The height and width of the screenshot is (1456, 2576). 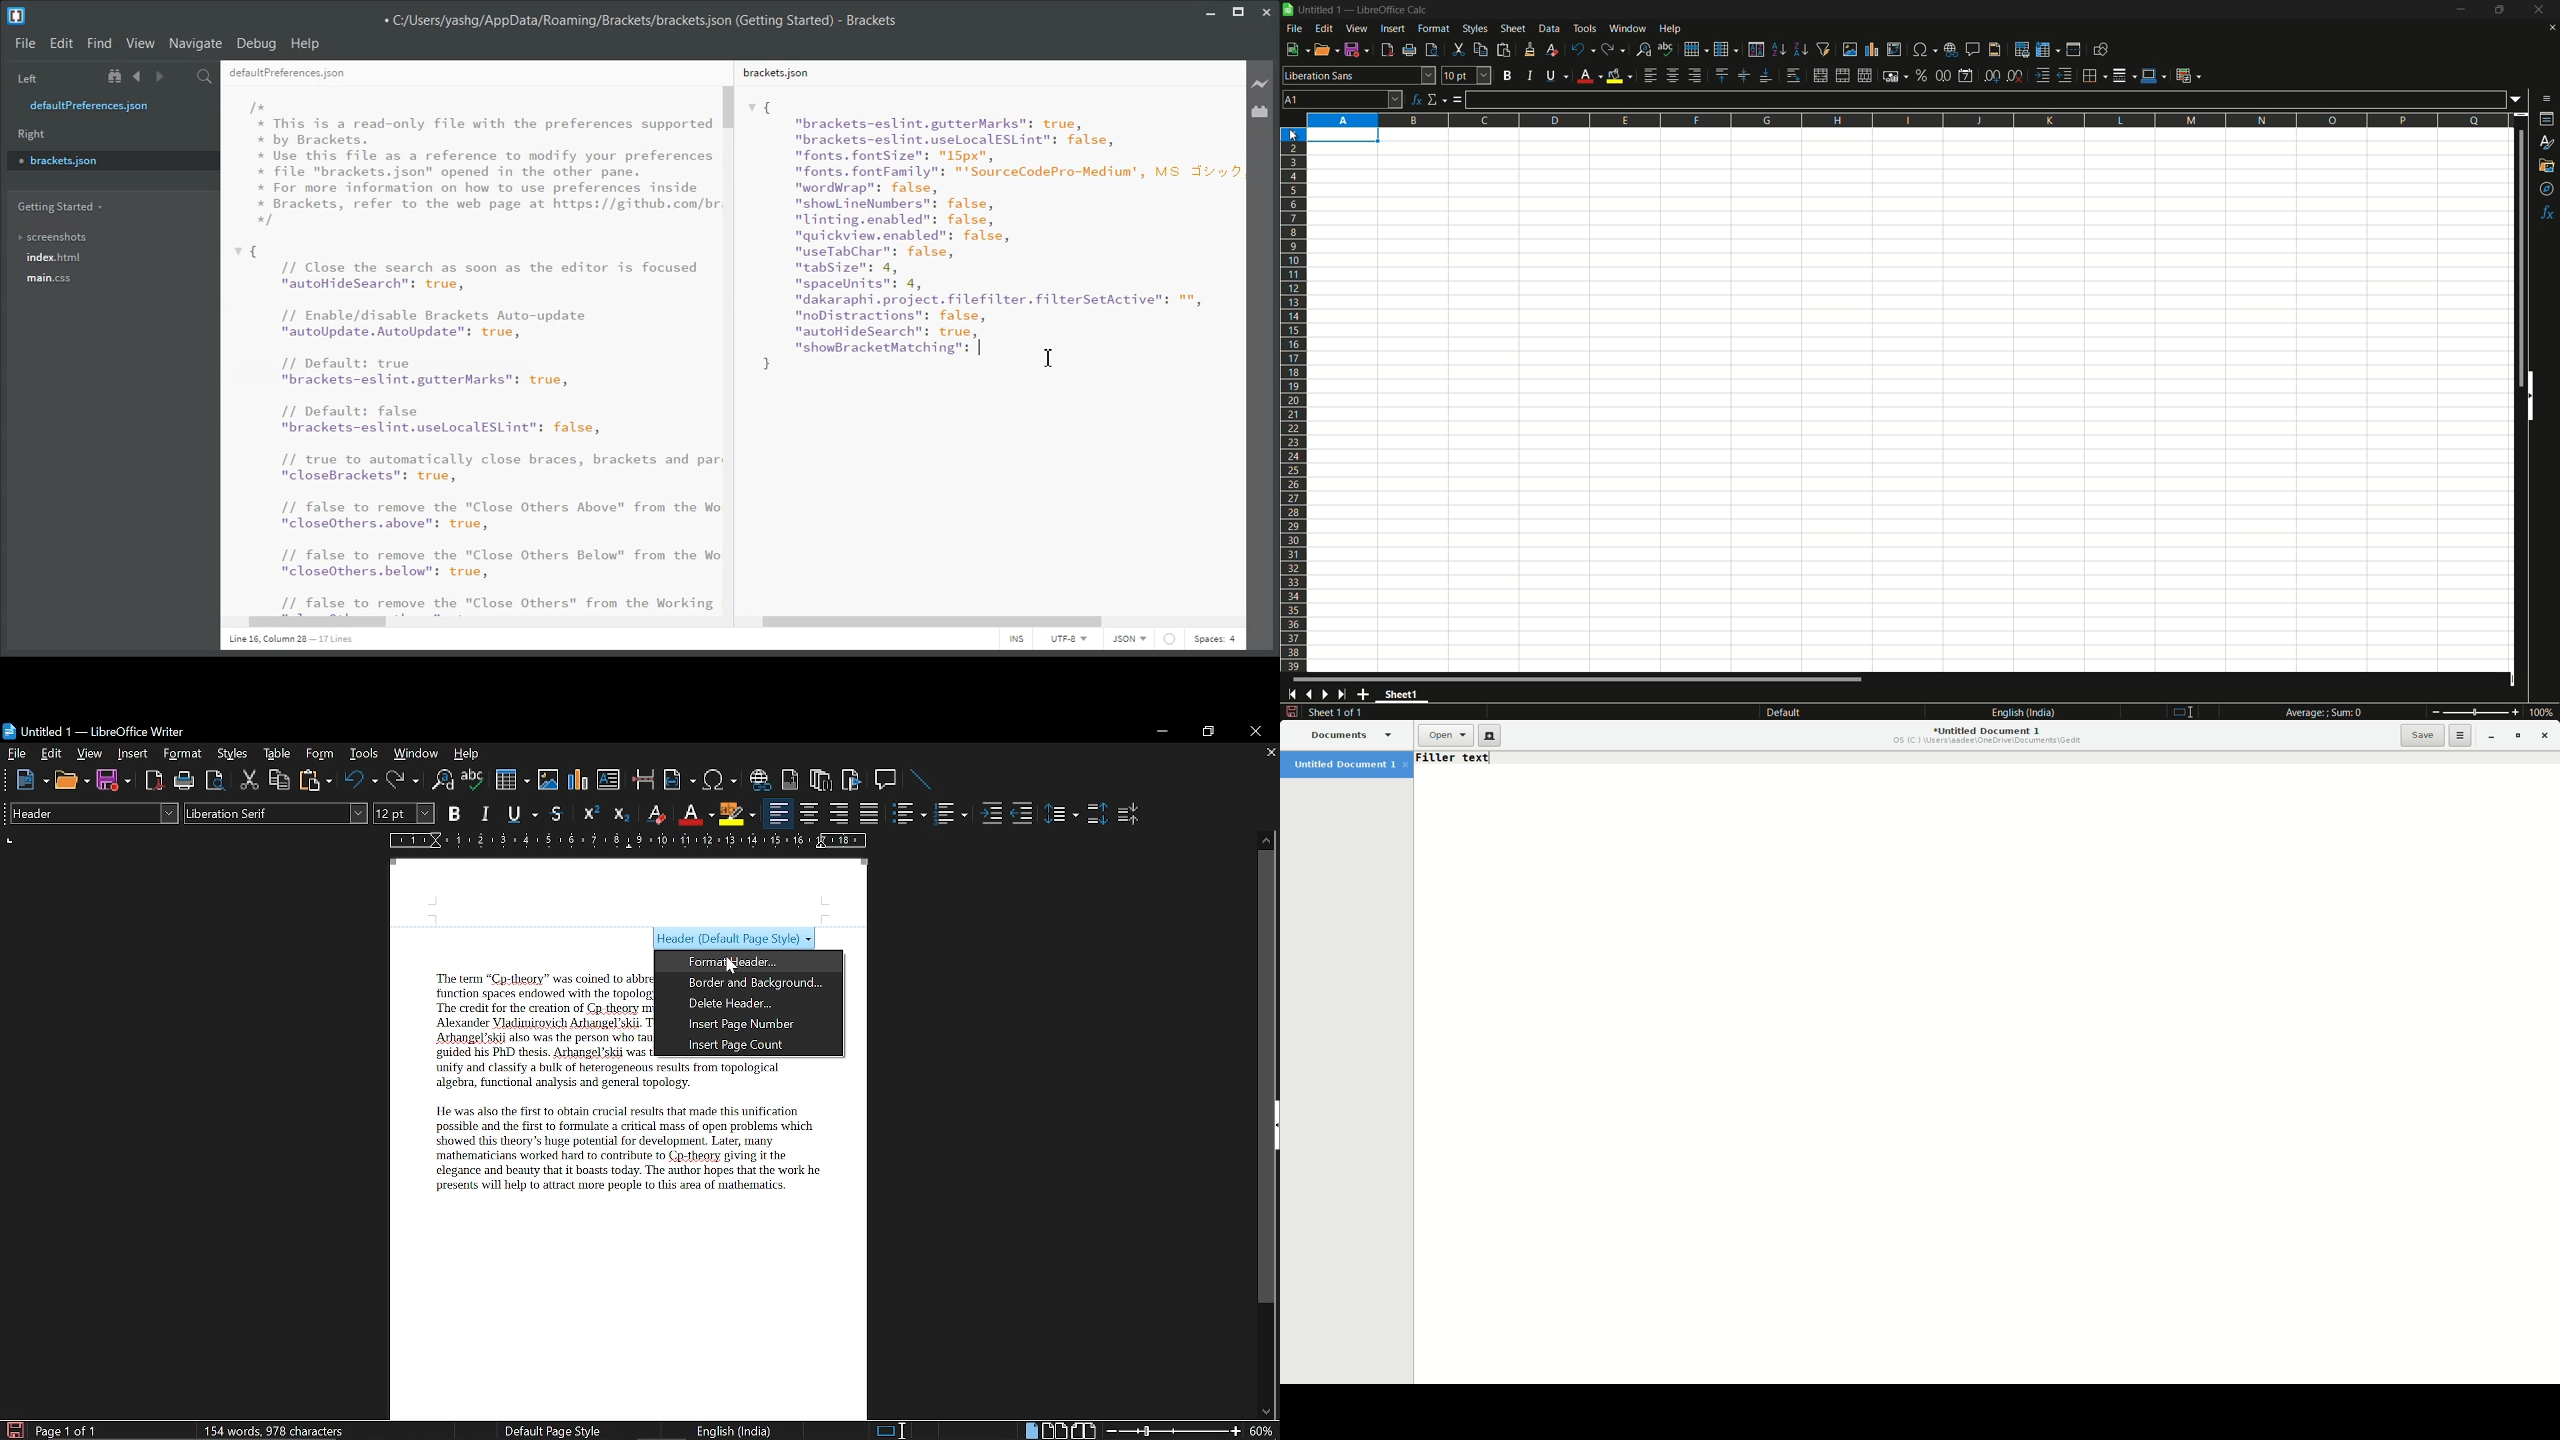 I want to click on Format, so click(x=185, y=754).